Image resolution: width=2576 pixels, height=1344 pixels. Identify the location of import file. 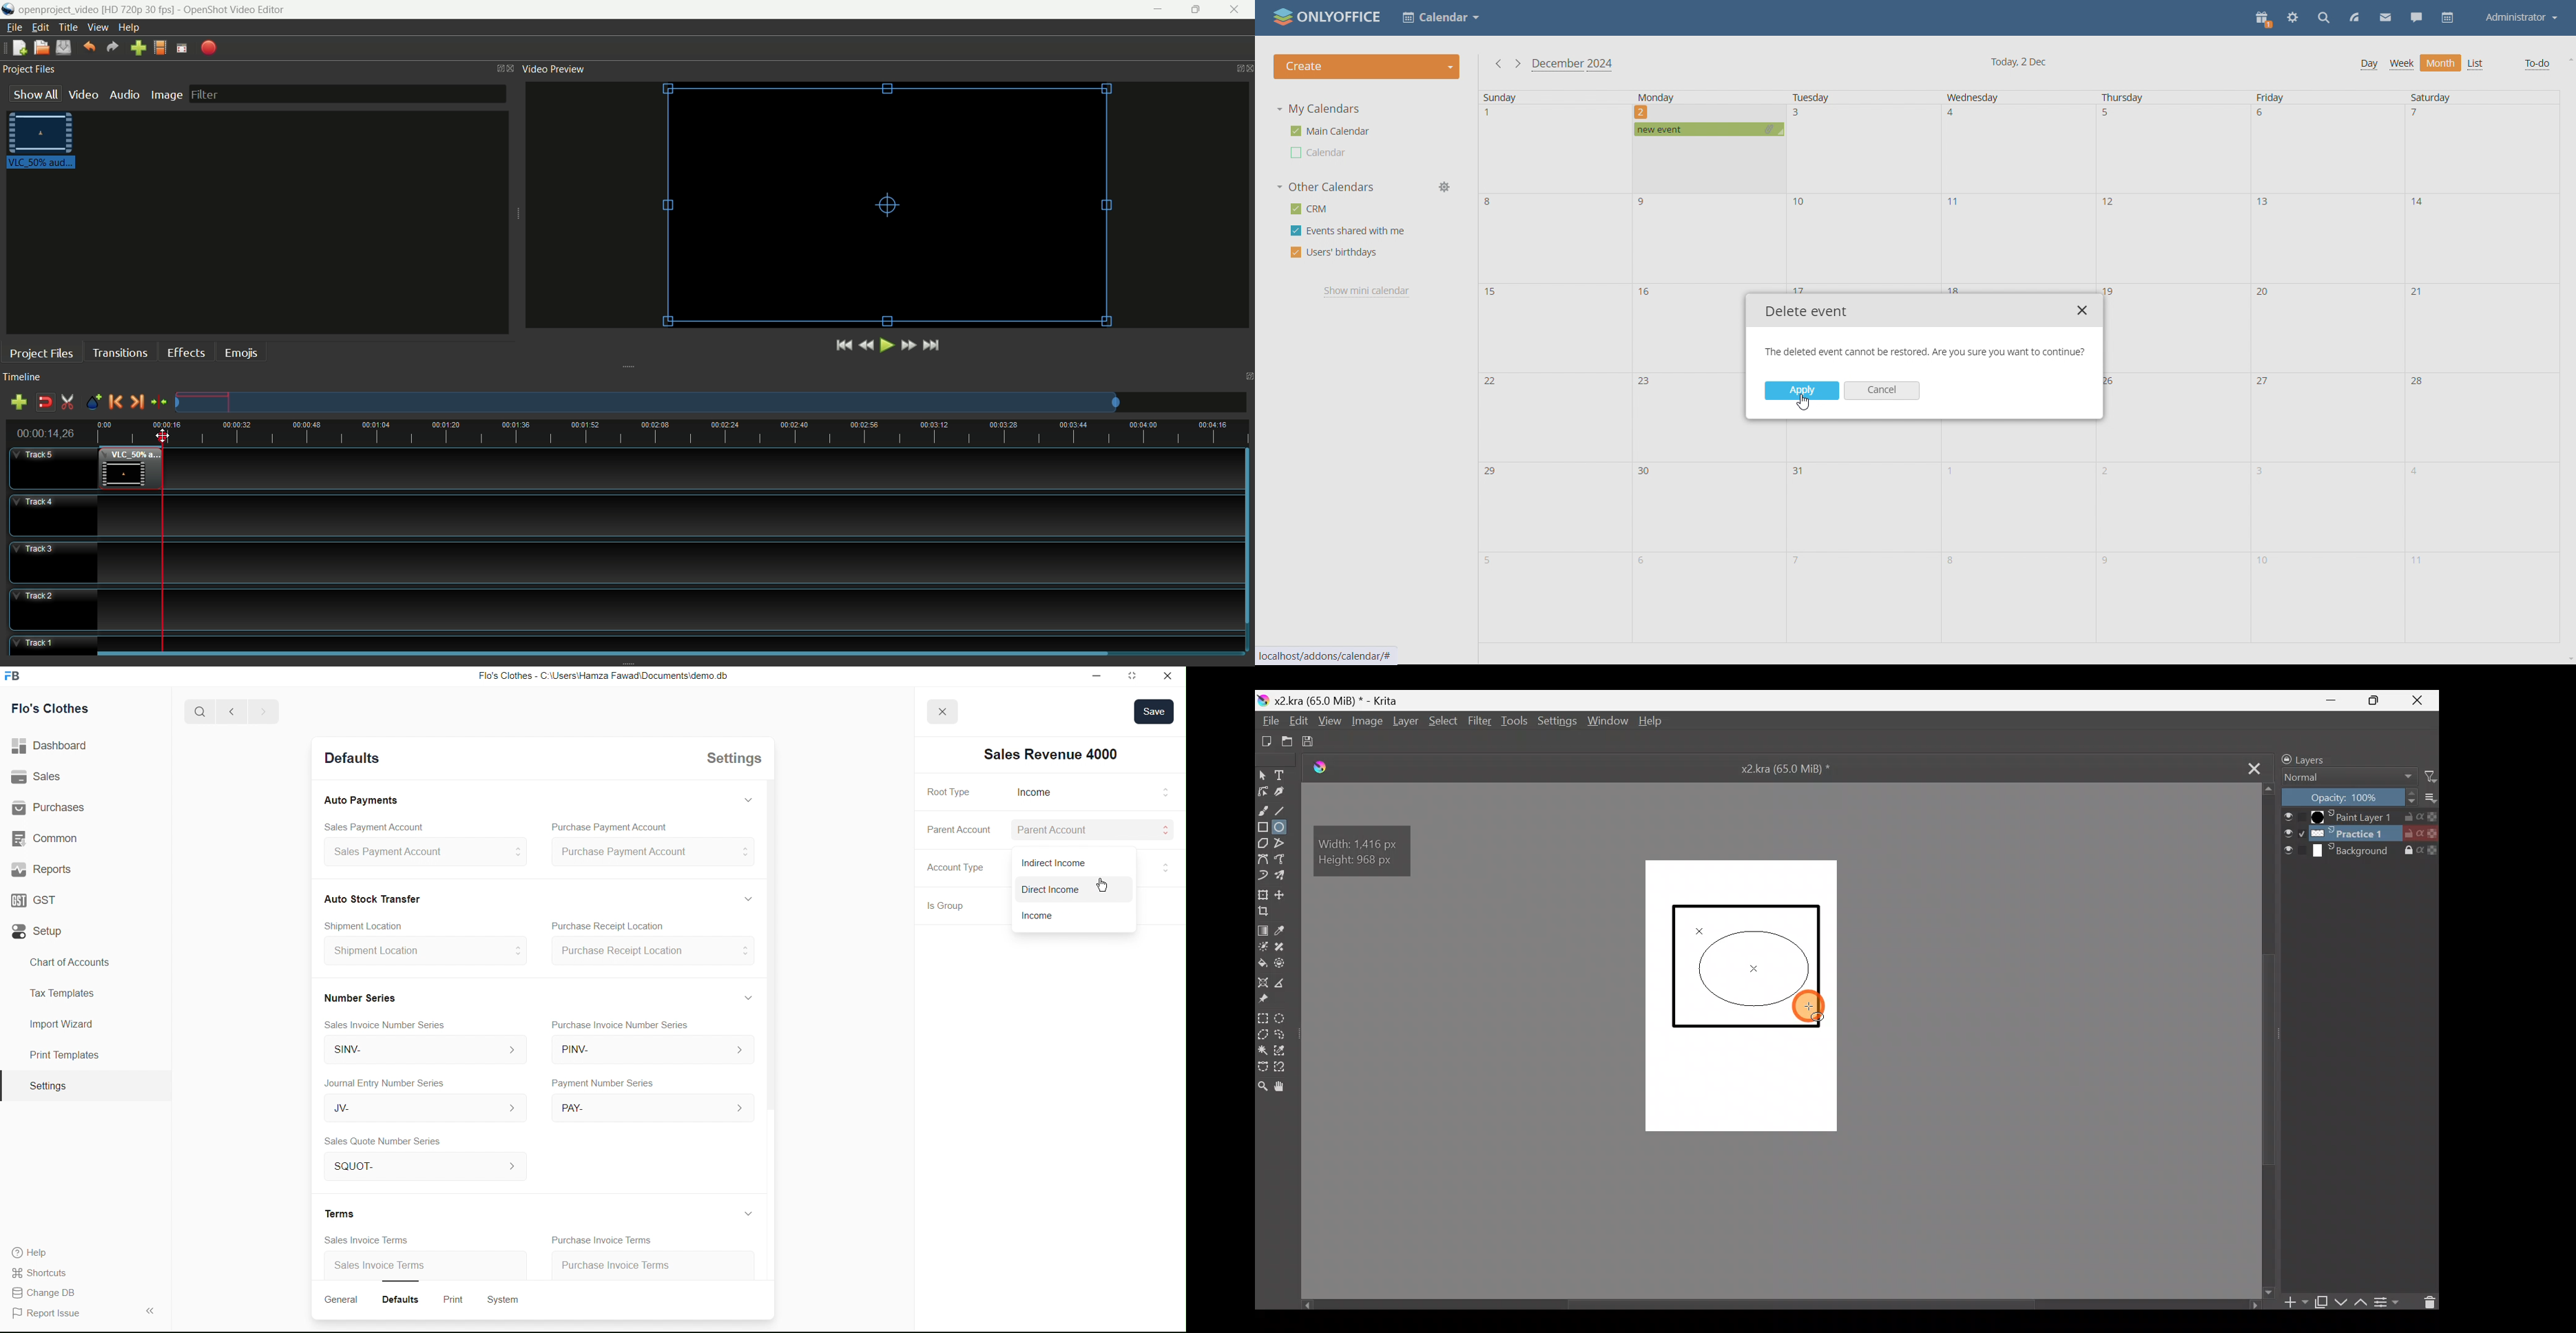
(137, 48).